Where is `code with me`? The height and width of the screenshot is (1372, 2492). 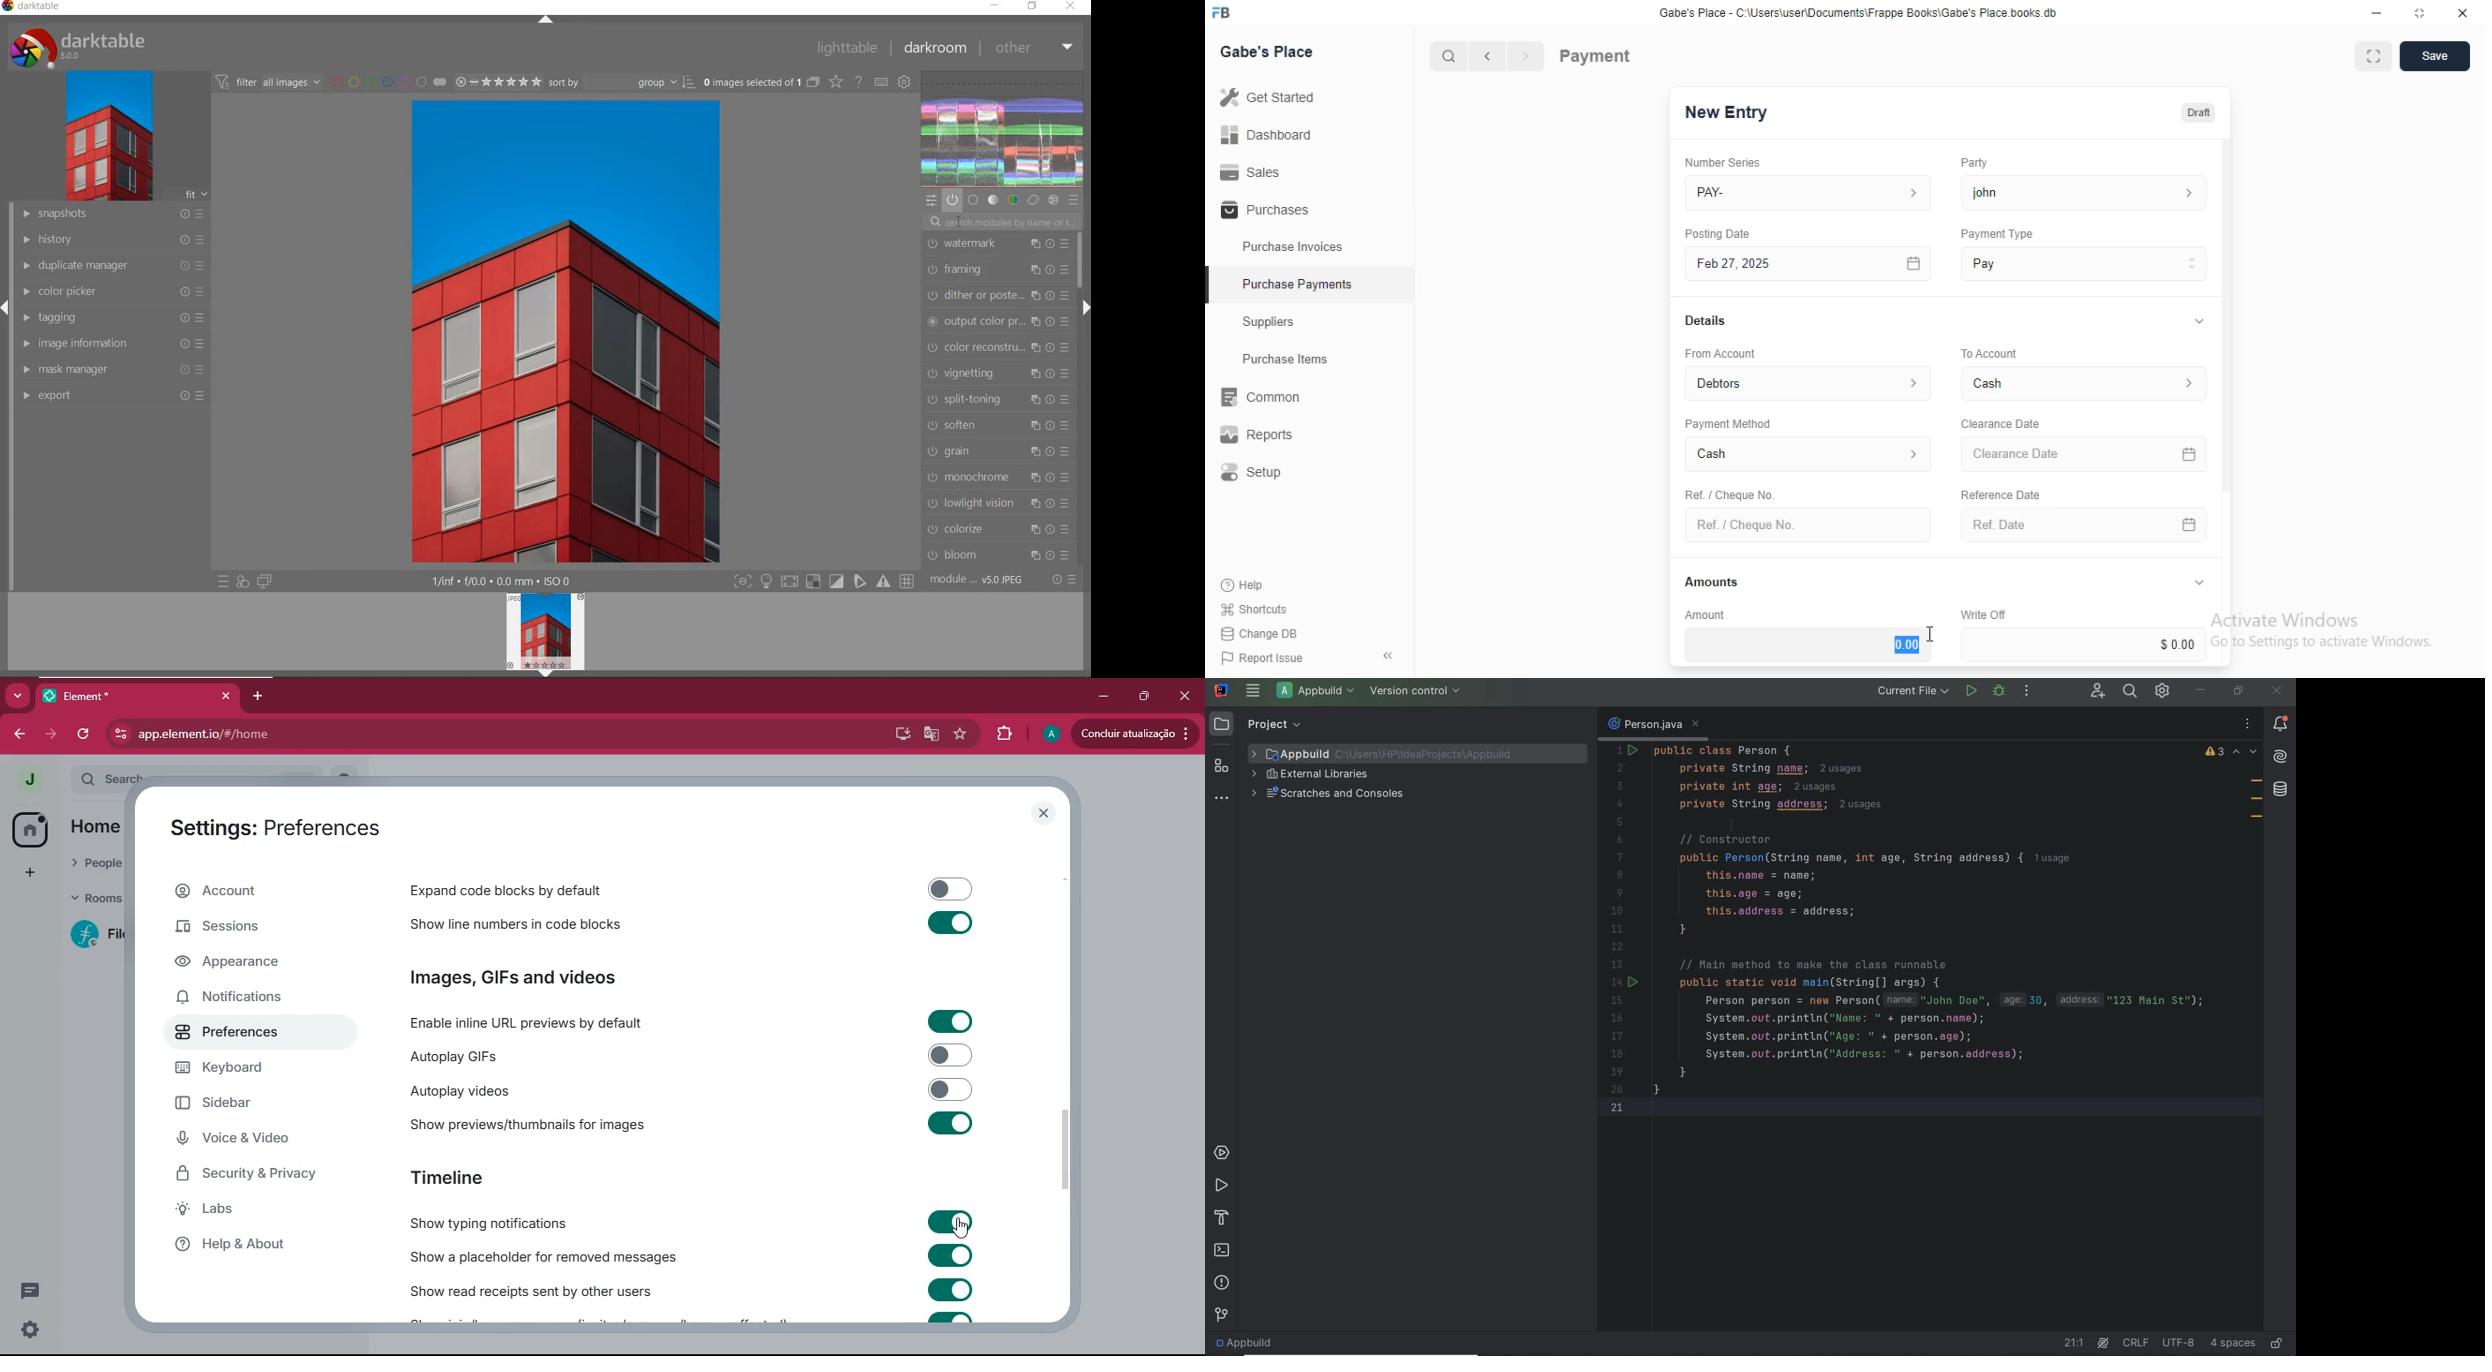
code with me is located at coordinates (2095, 692).